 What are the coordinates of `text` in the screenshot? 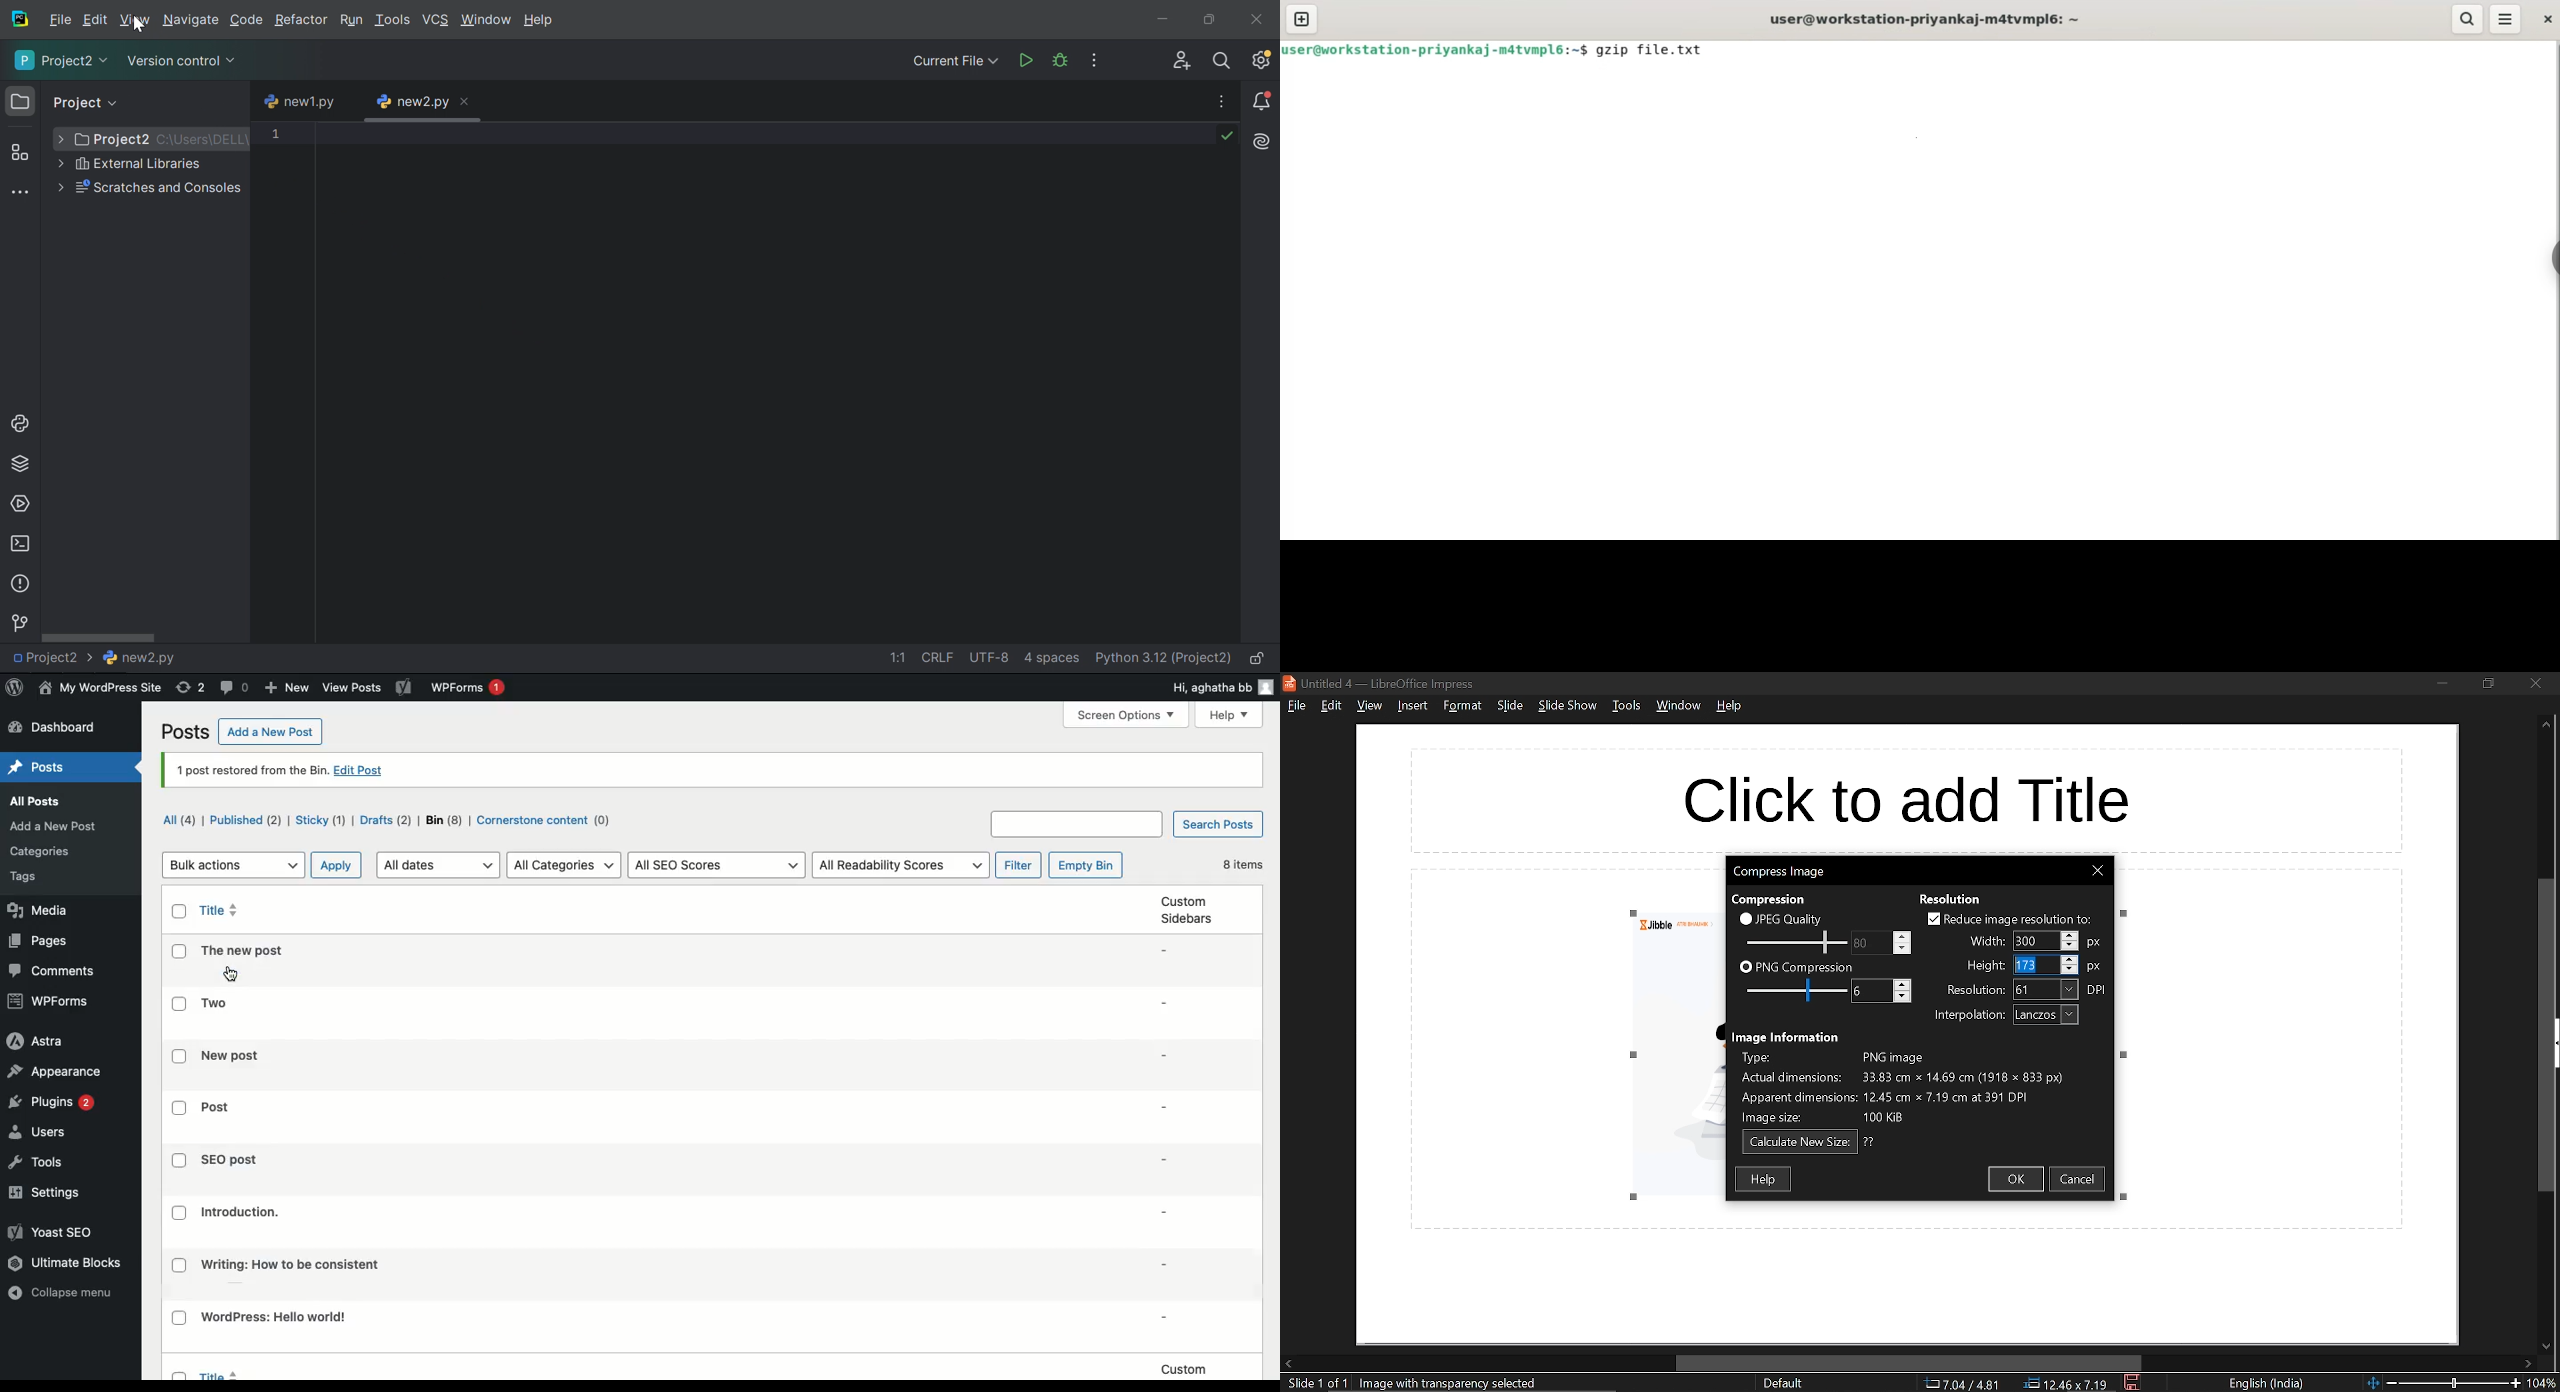 It's located at (1986, 966).